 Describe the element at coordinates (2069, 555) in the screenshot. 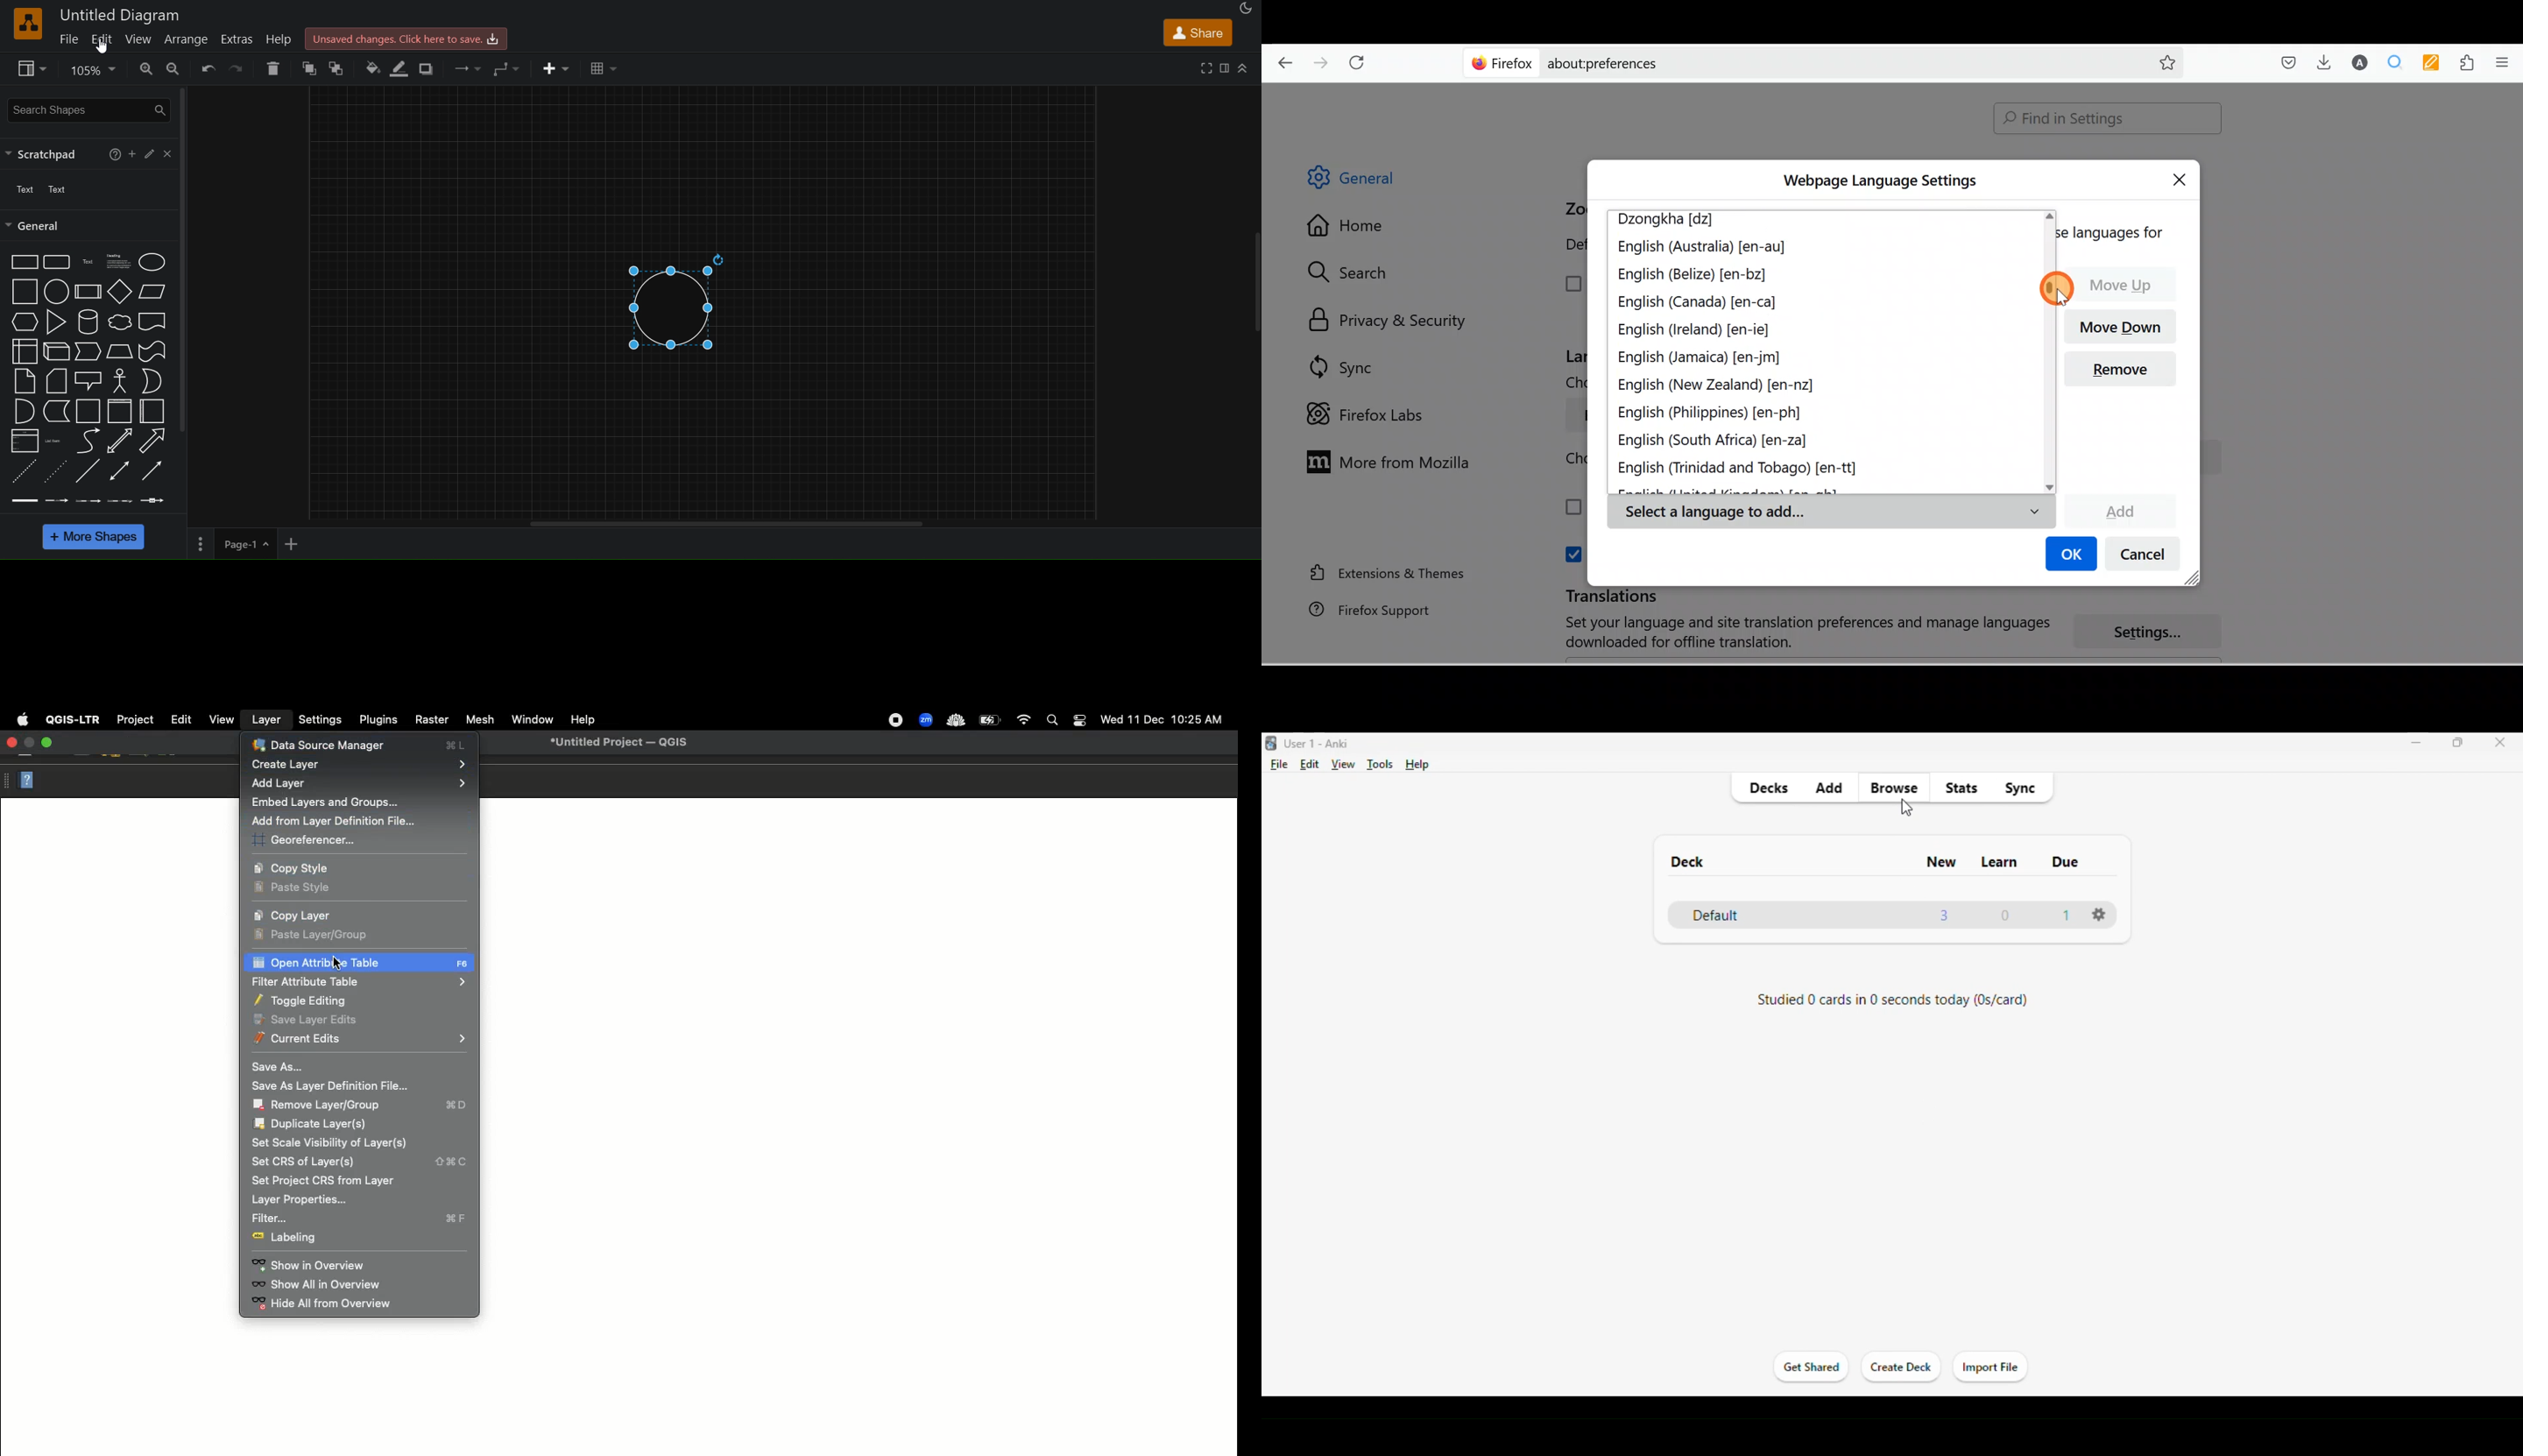

I see `OK` at that location.